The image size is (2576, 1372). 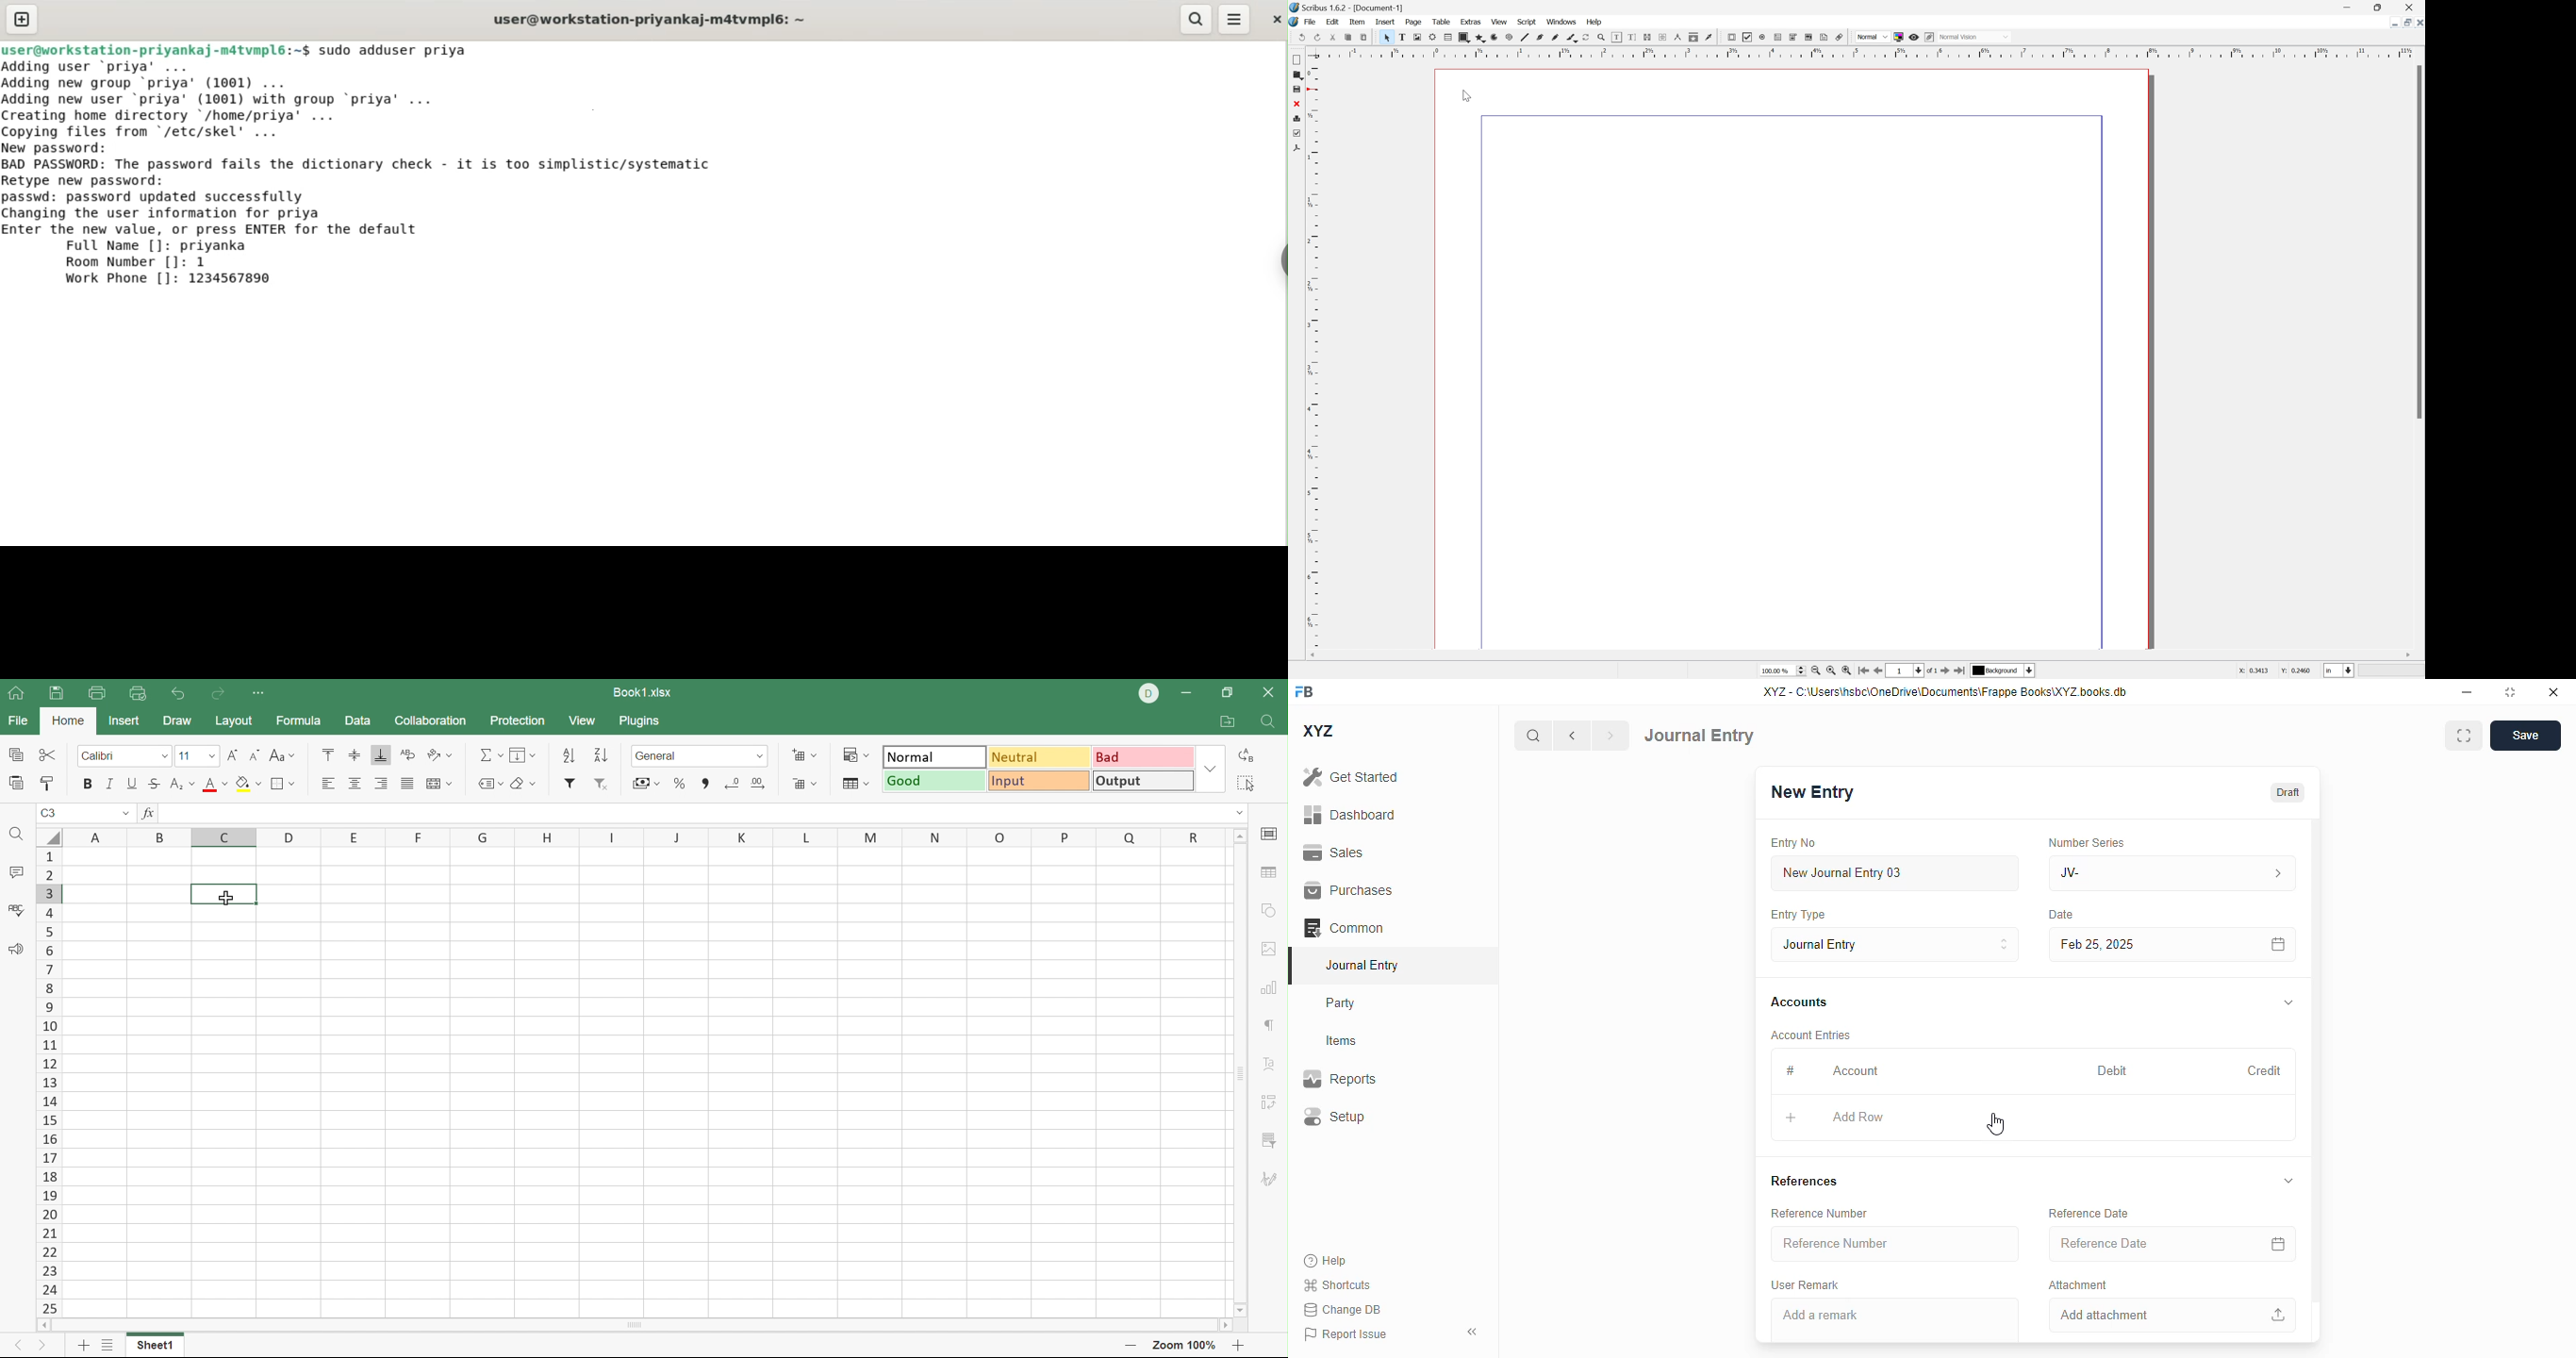 I want to click on Conditional formatting, so click(x=855, y=756).